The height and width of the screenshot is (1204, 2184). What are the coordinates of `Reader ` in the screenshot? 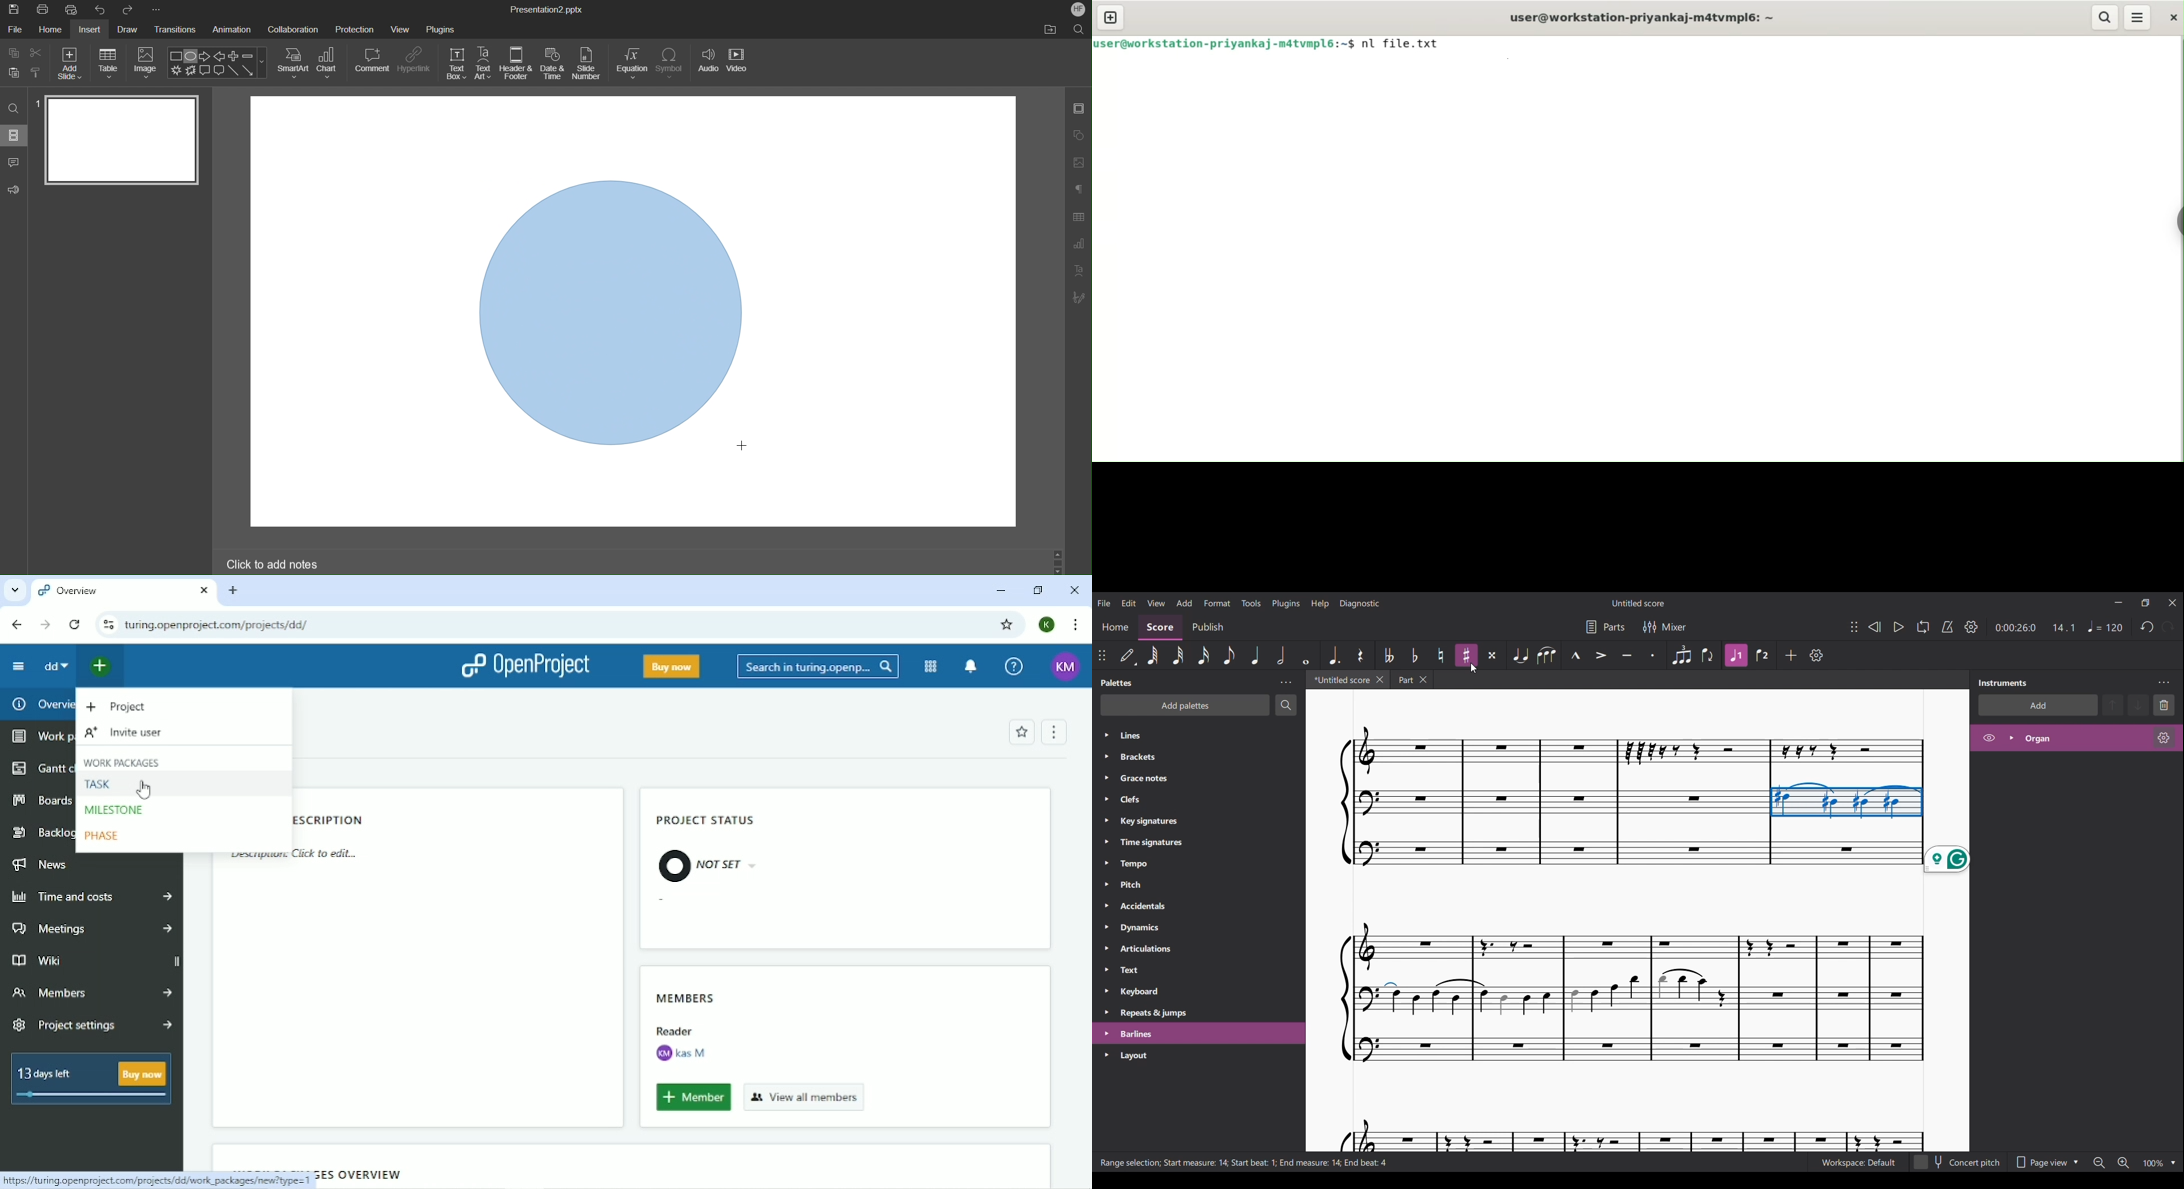 It's located at (683, 1029).